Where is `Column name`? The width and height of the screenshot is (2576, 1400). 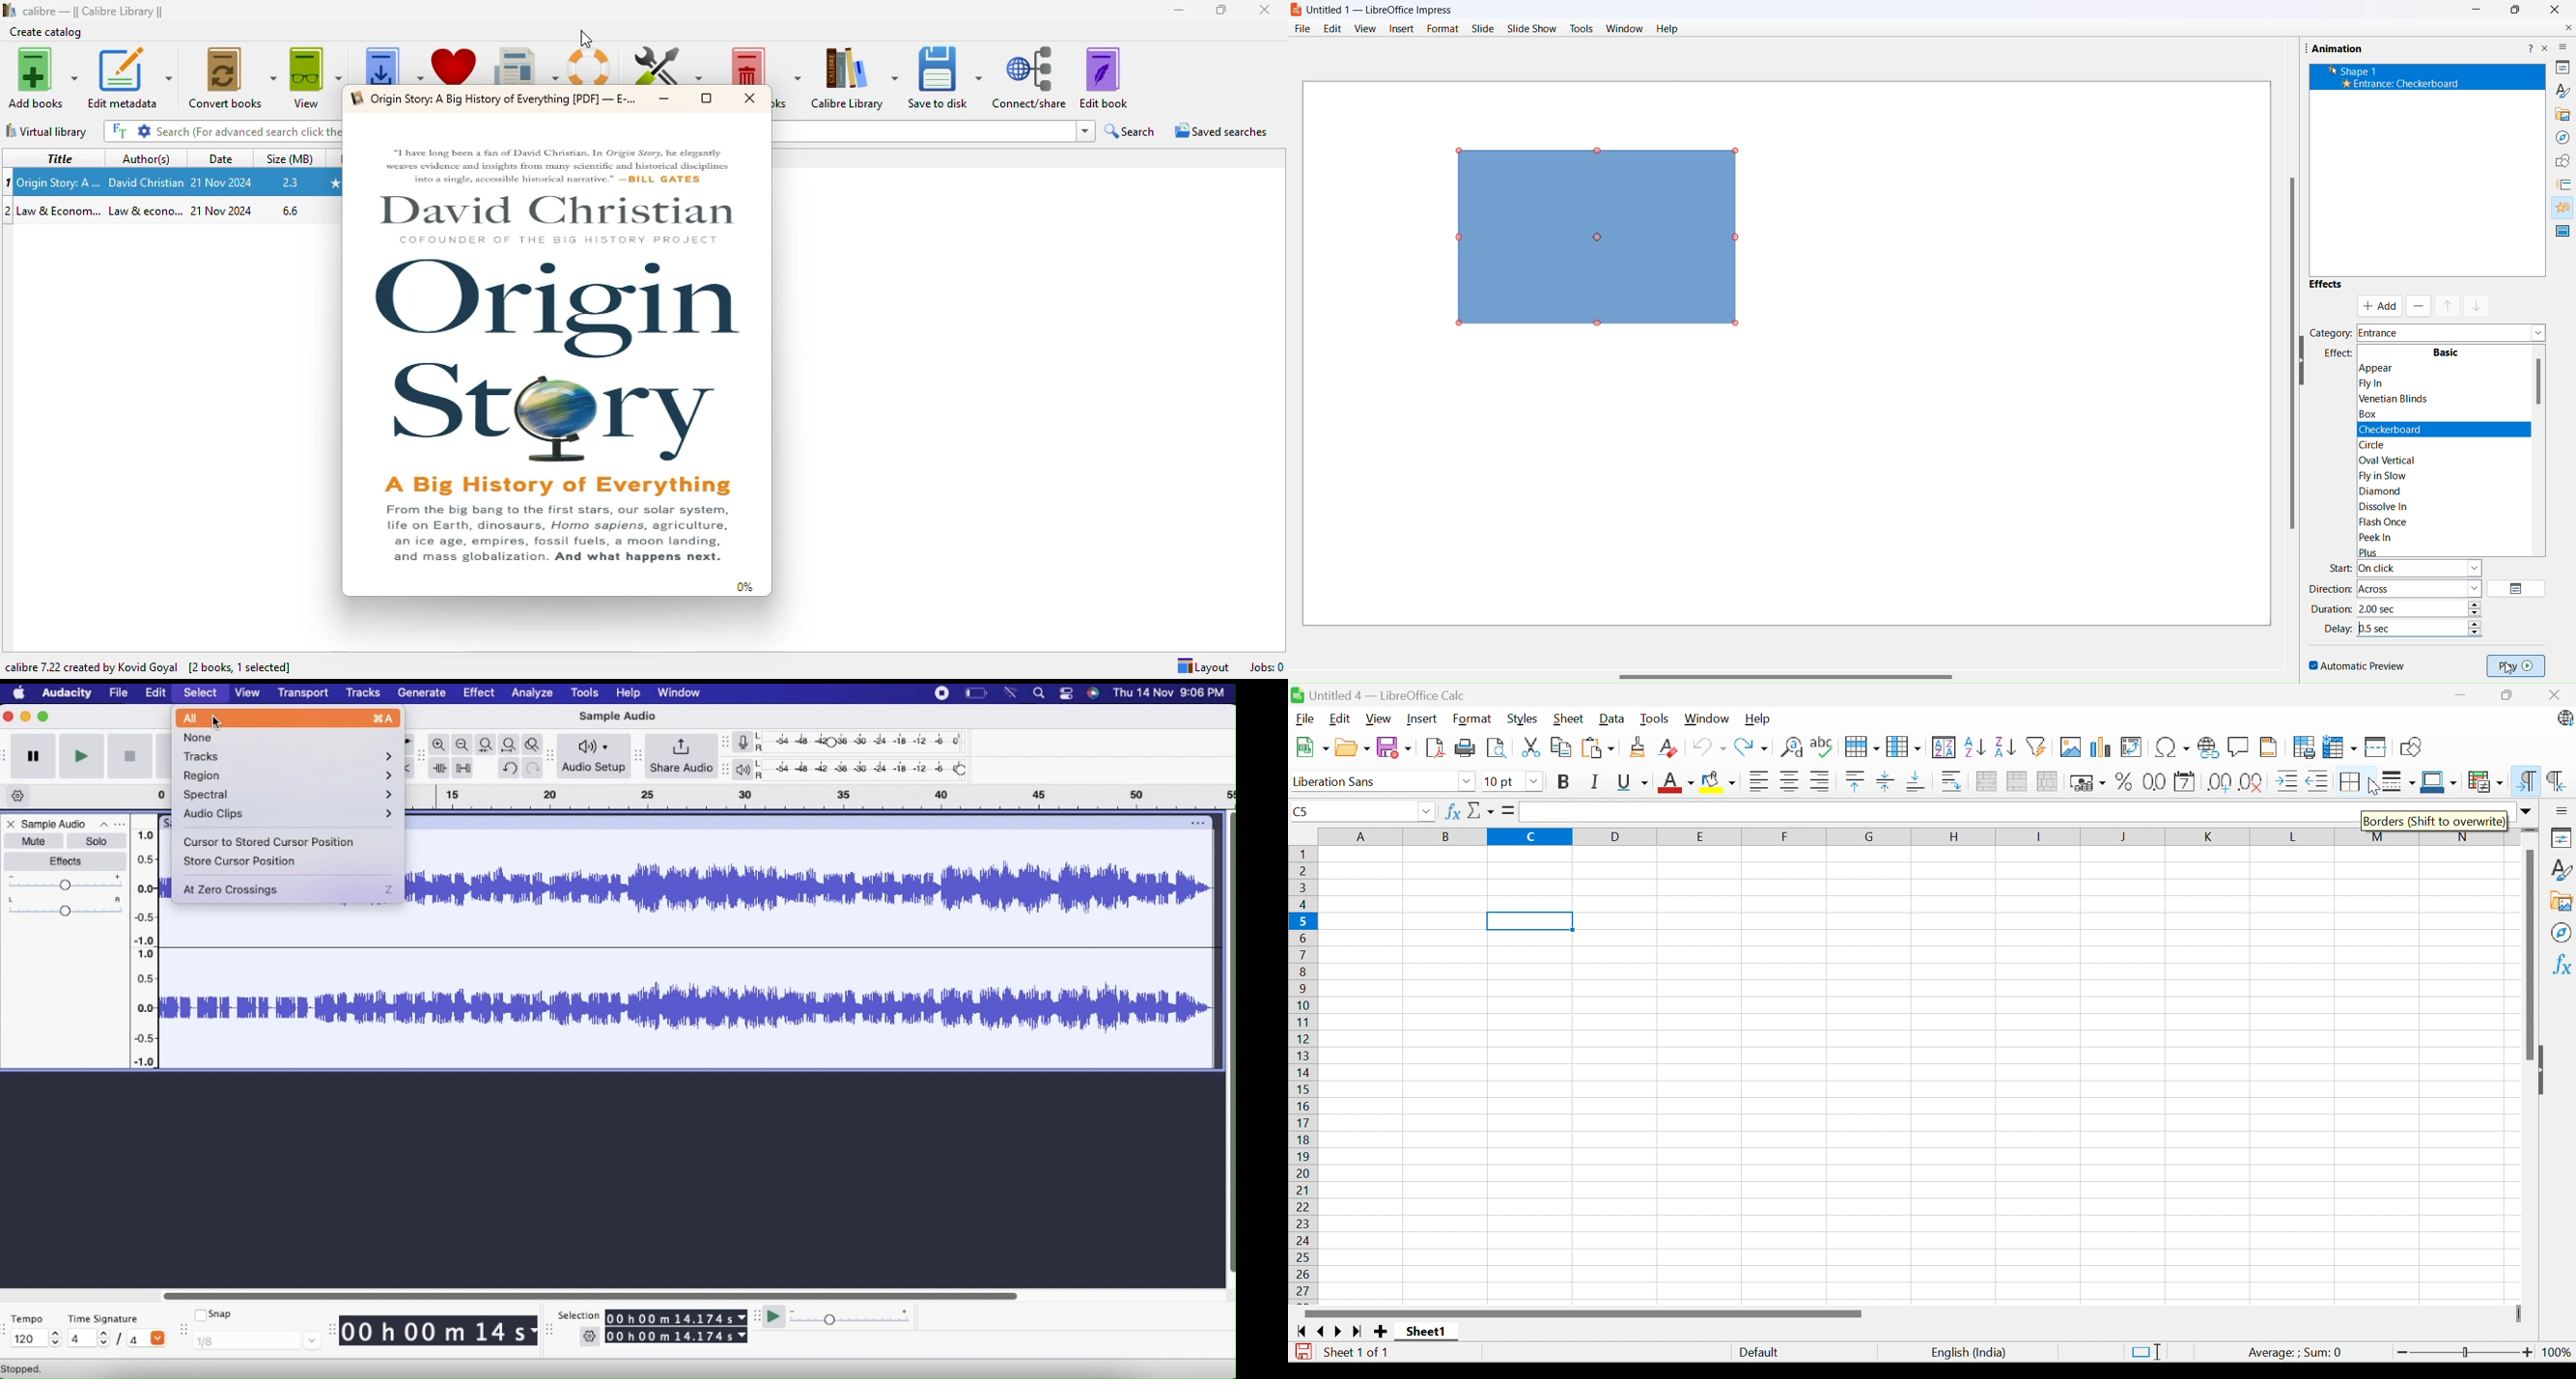
Column name is located at coordinates (1912, 836).